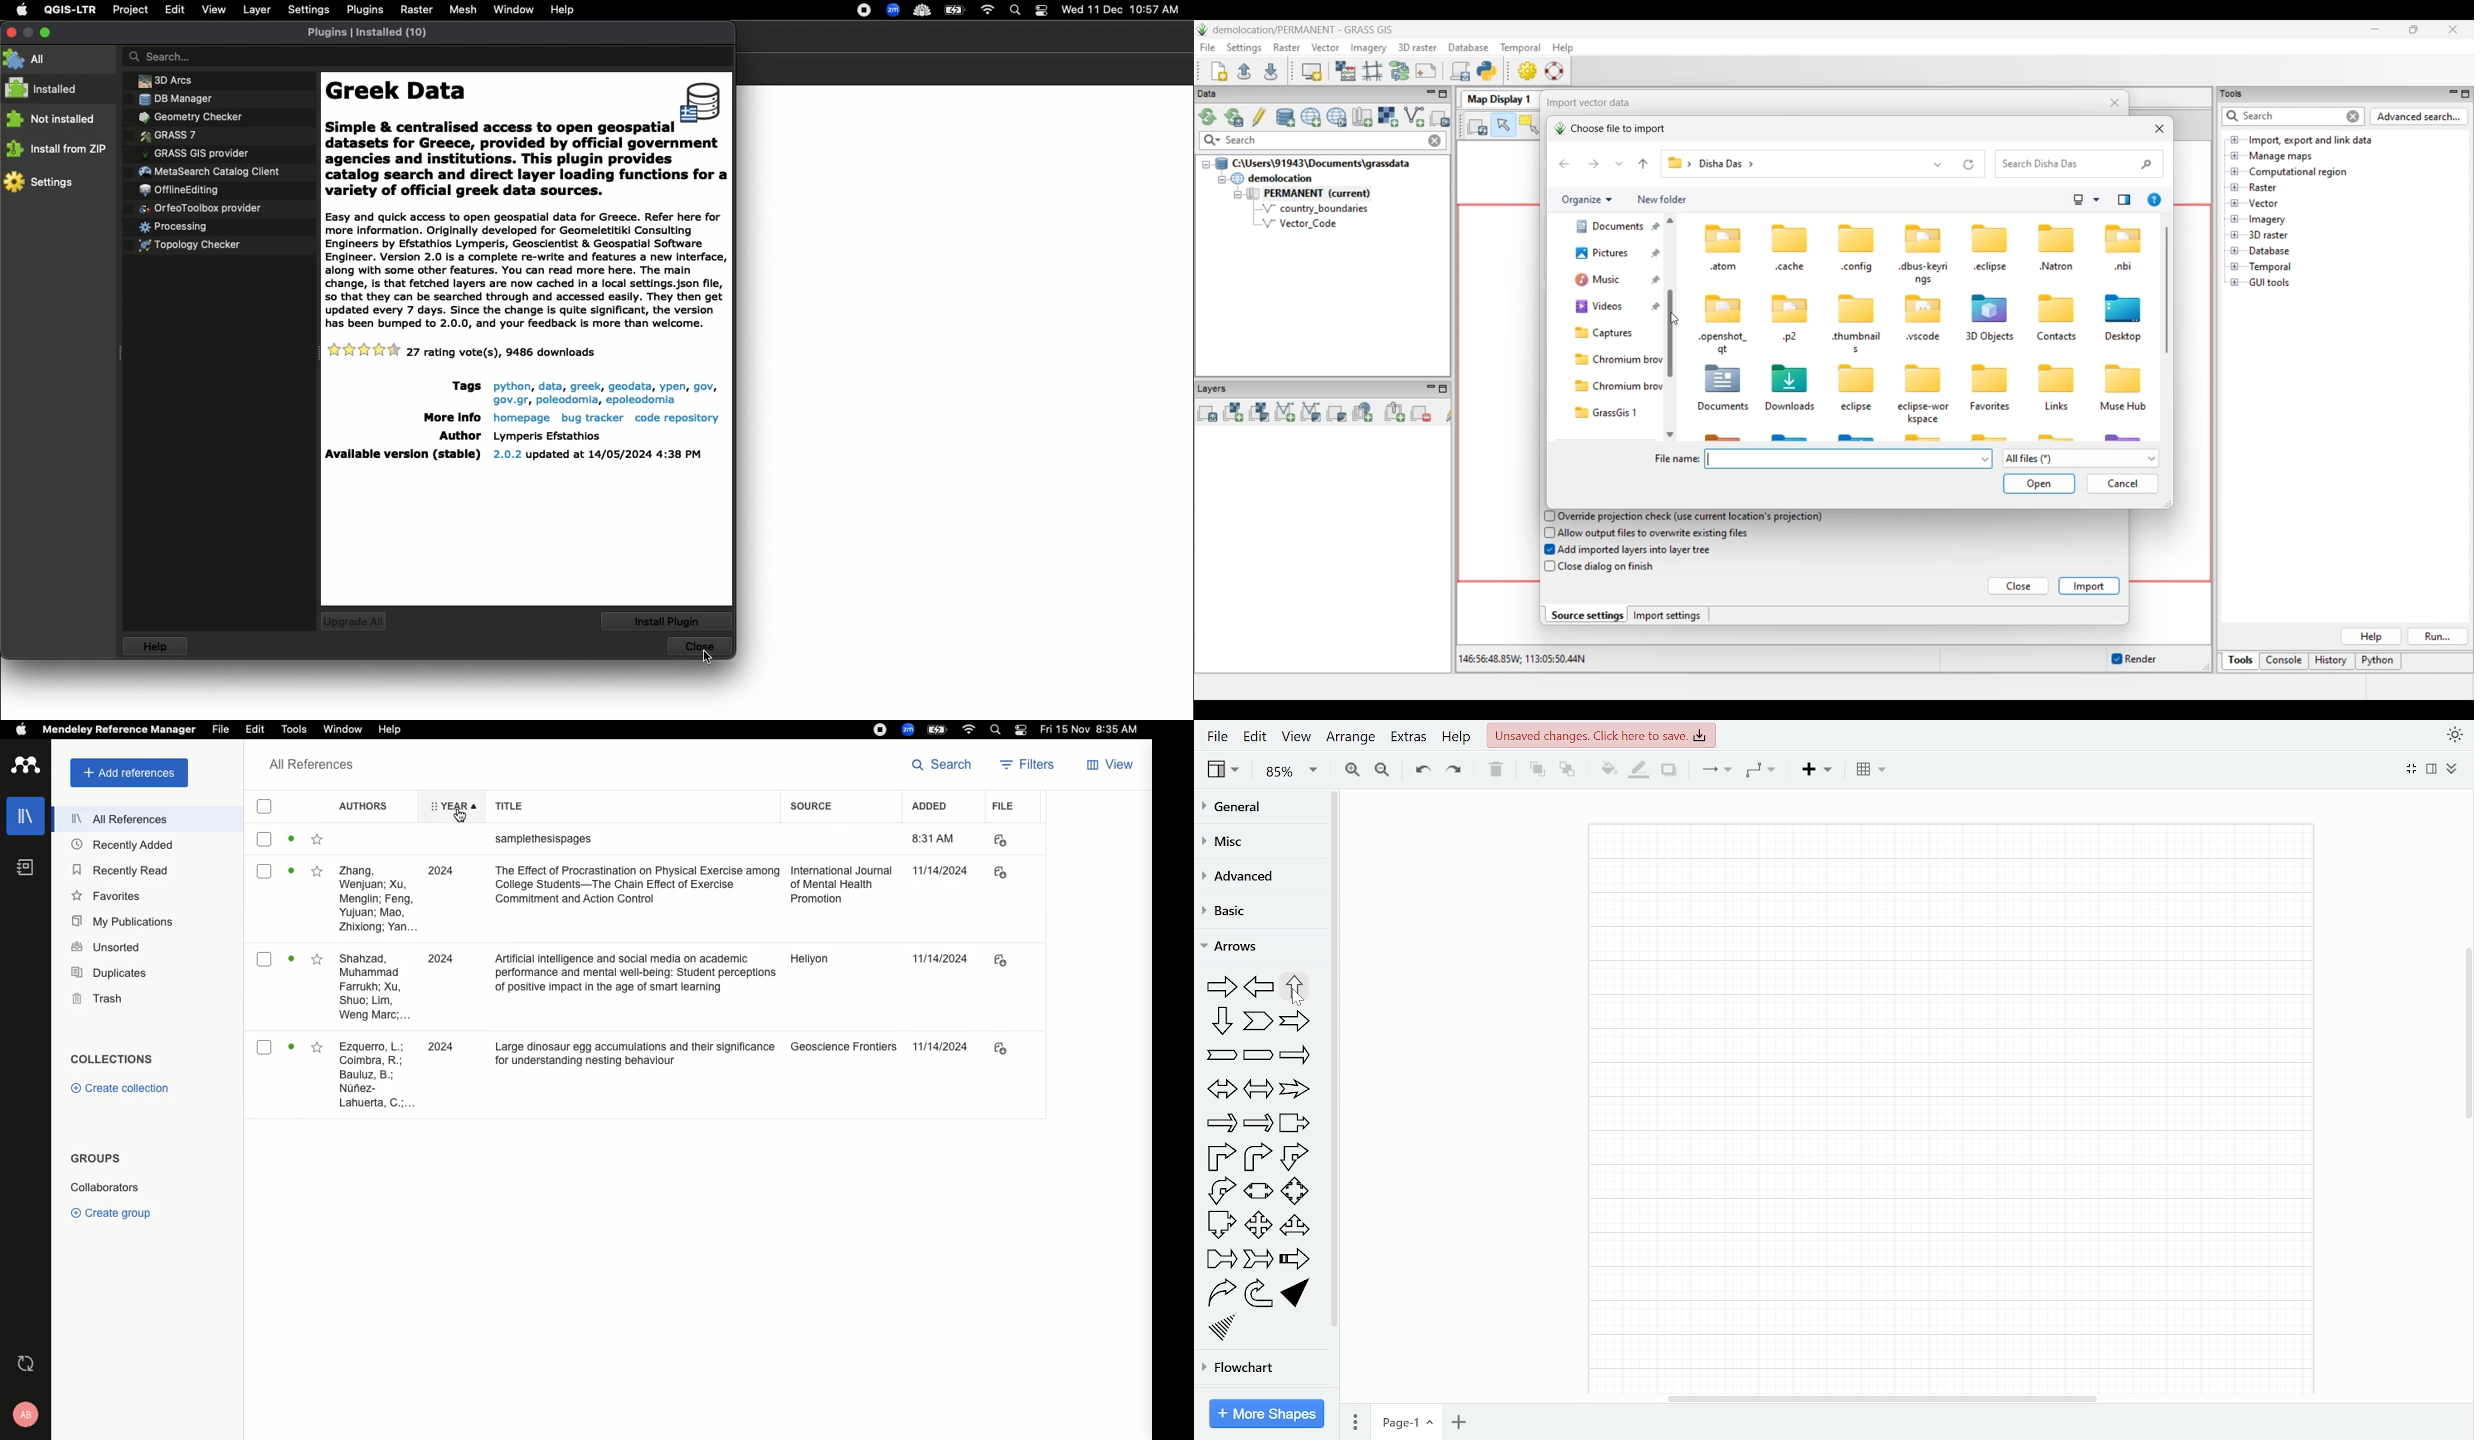  What do you see at coordinates (22, 730) in the screenshot?
I see `Apple logo` at bounding box center [22, 730].